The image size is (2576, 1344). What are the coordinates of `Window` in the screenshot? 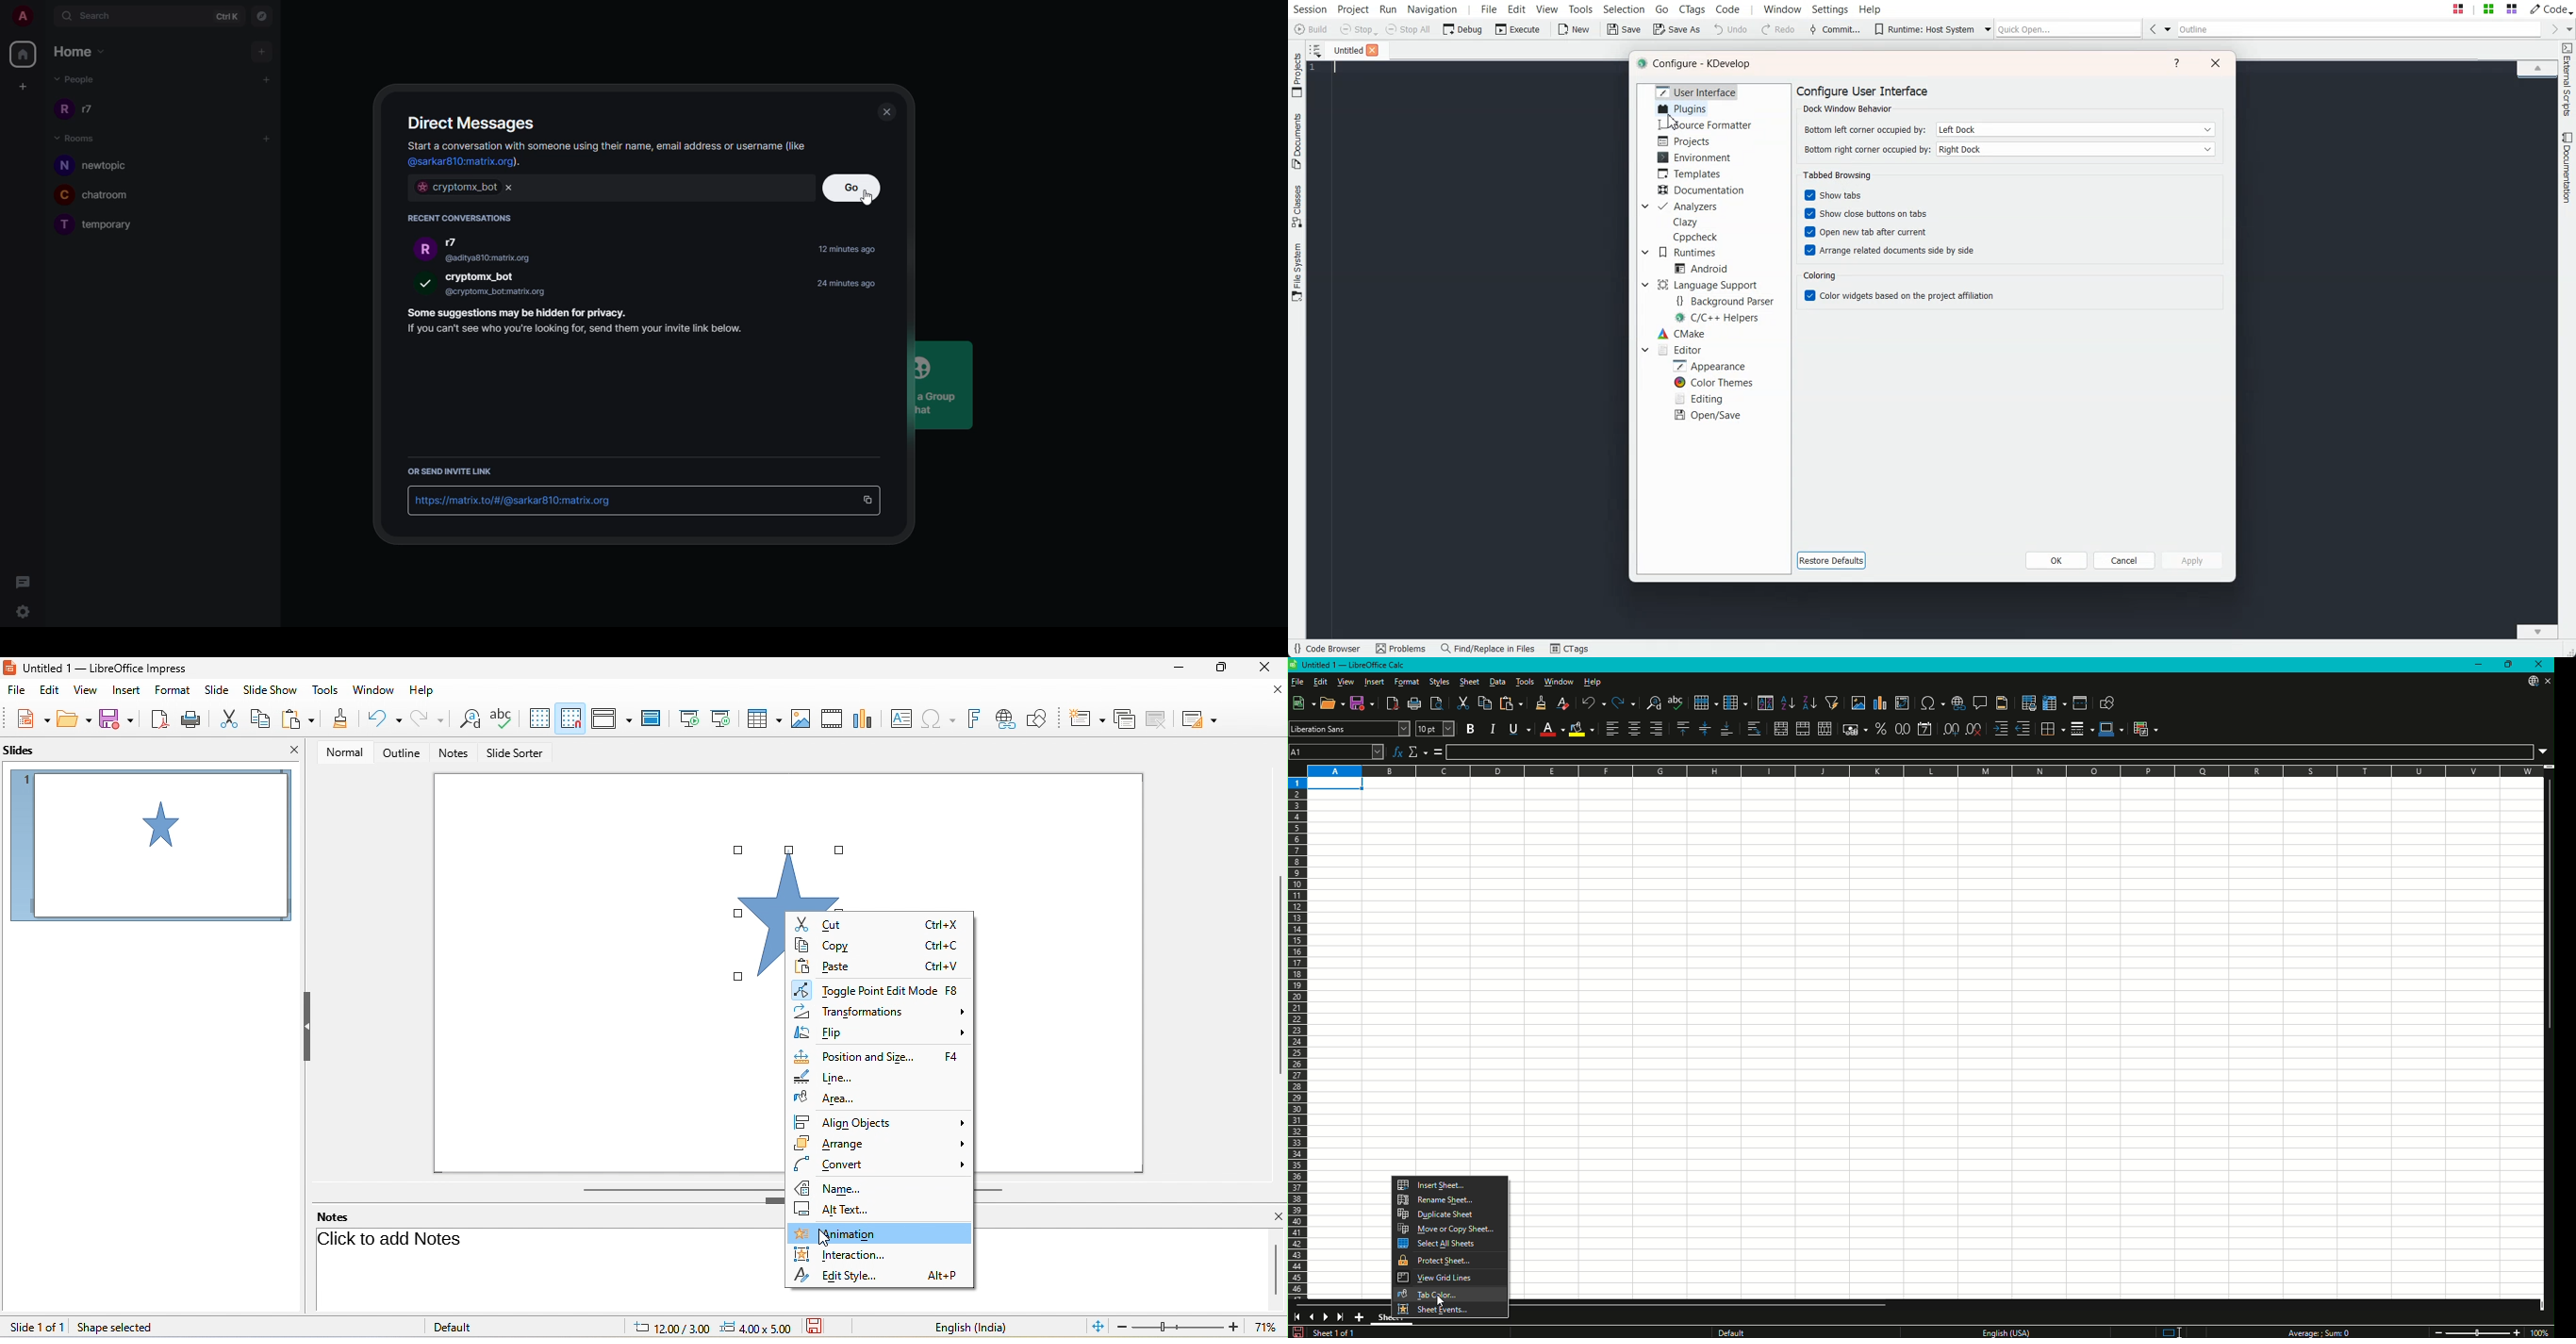 It's located at (1560, 681).